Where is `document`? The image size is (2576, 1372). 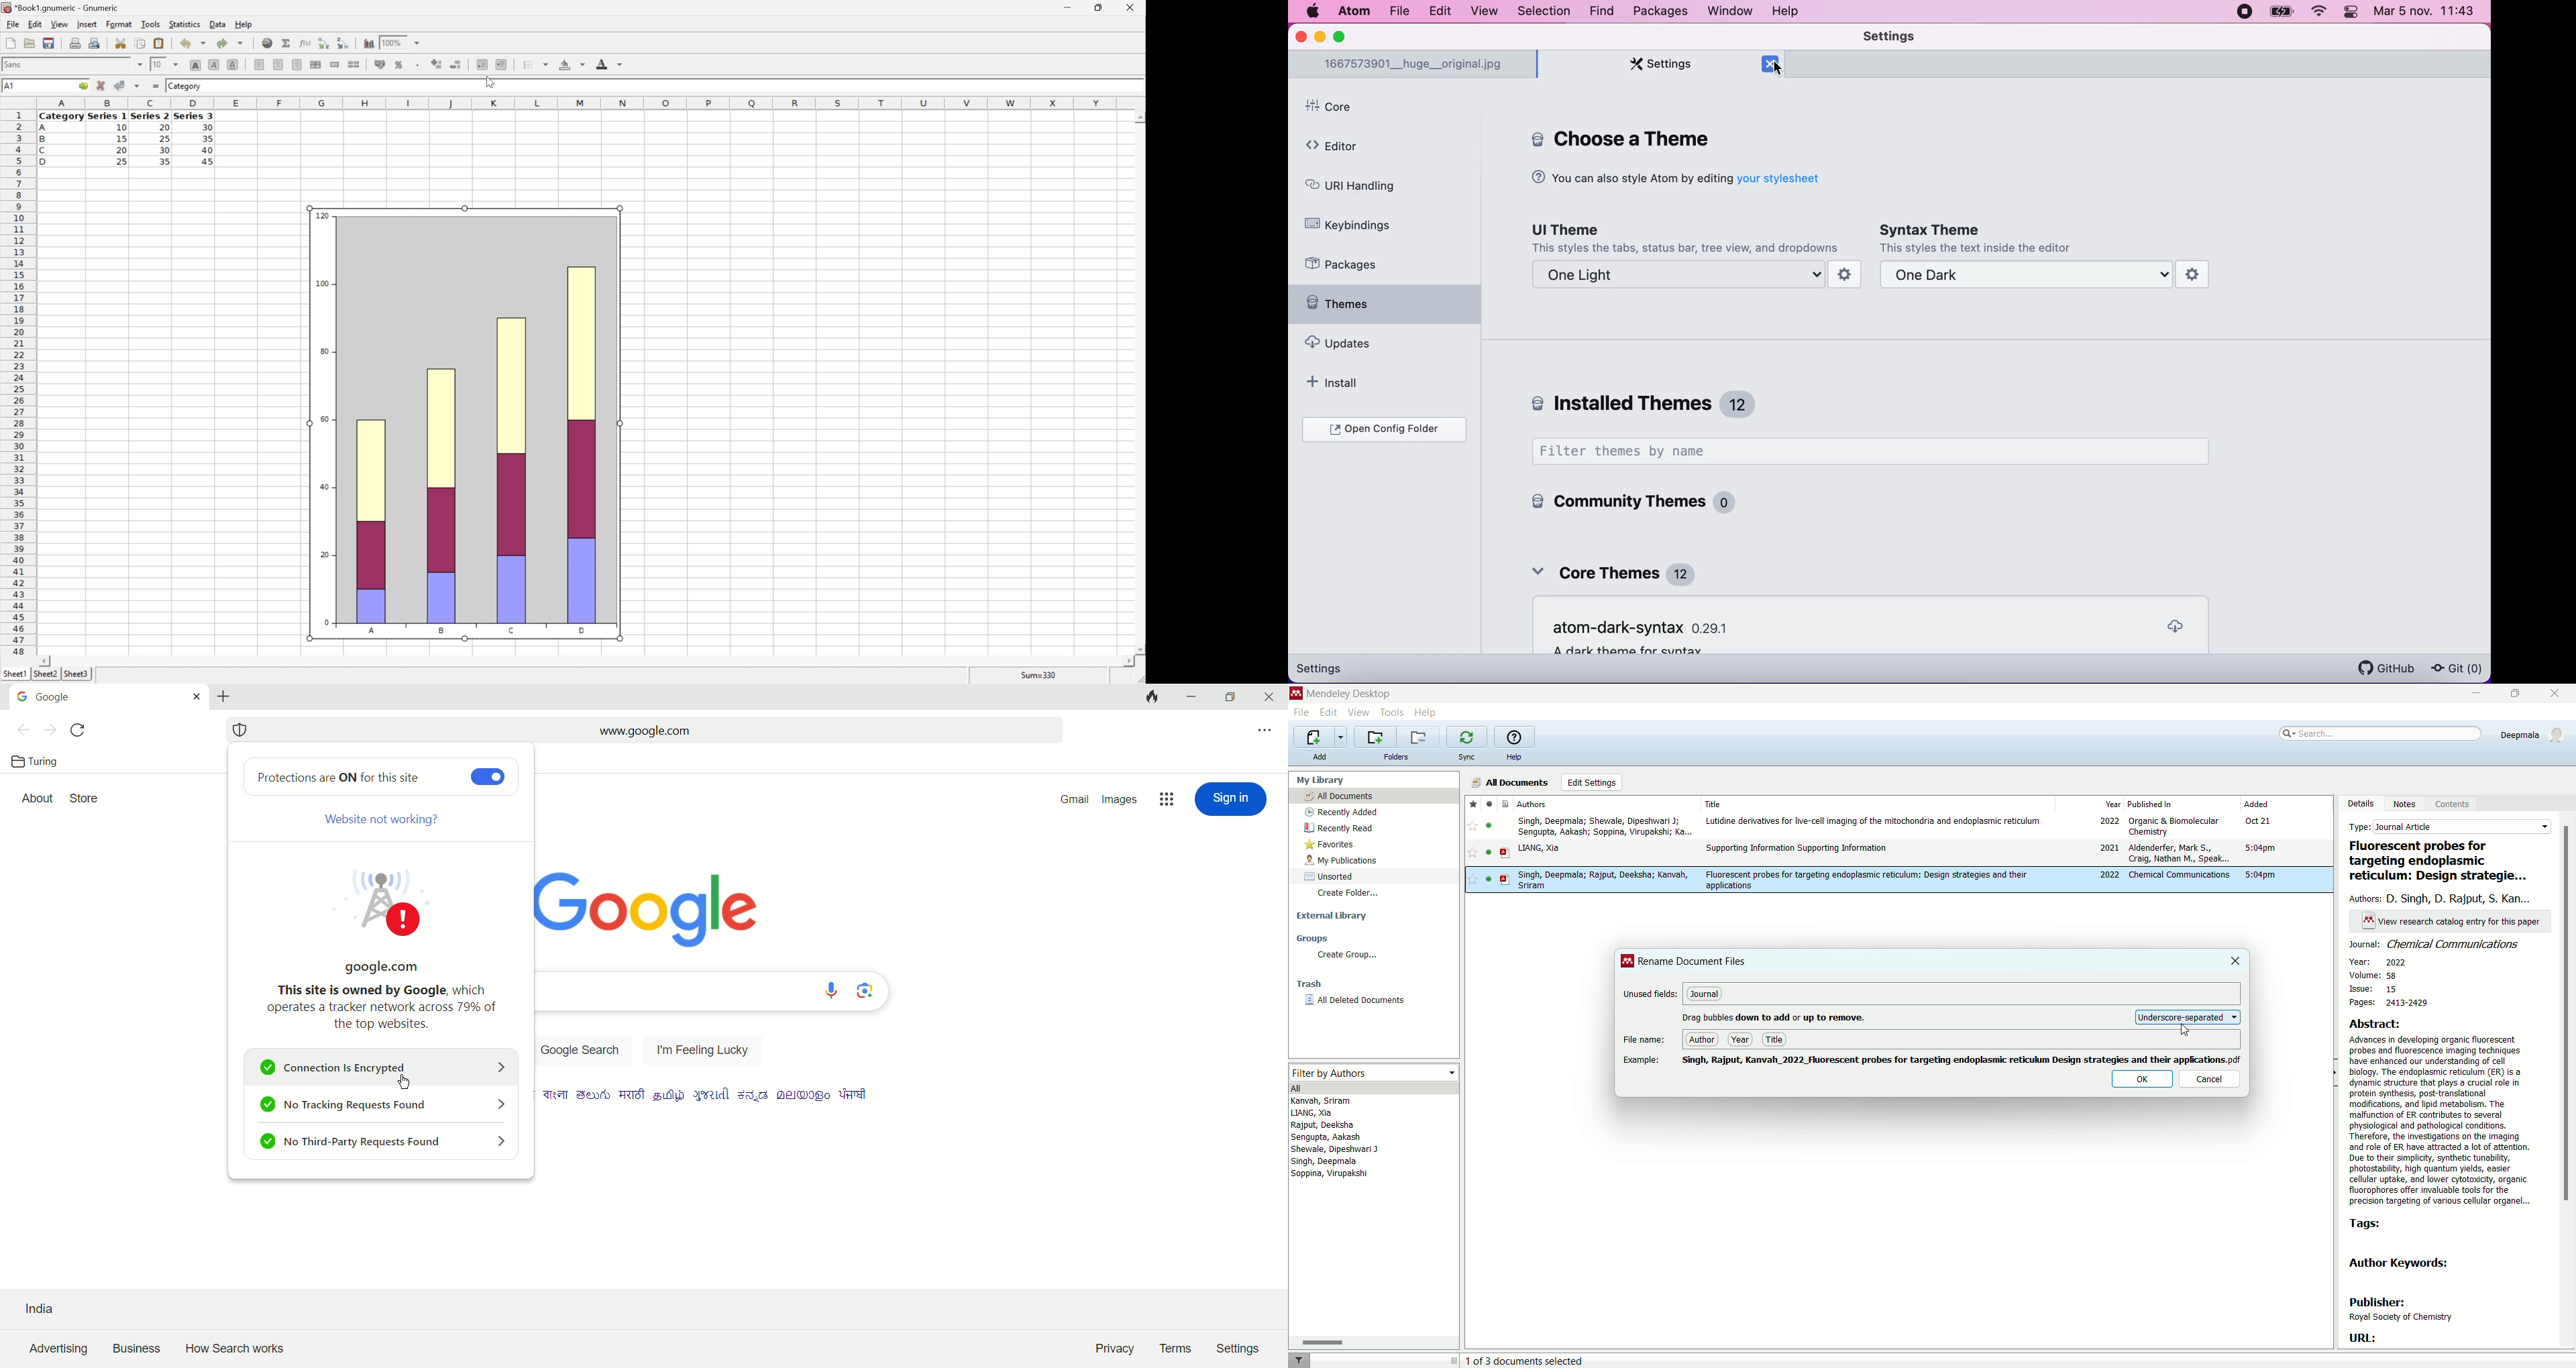 document is located at coordinates (1505, 853).